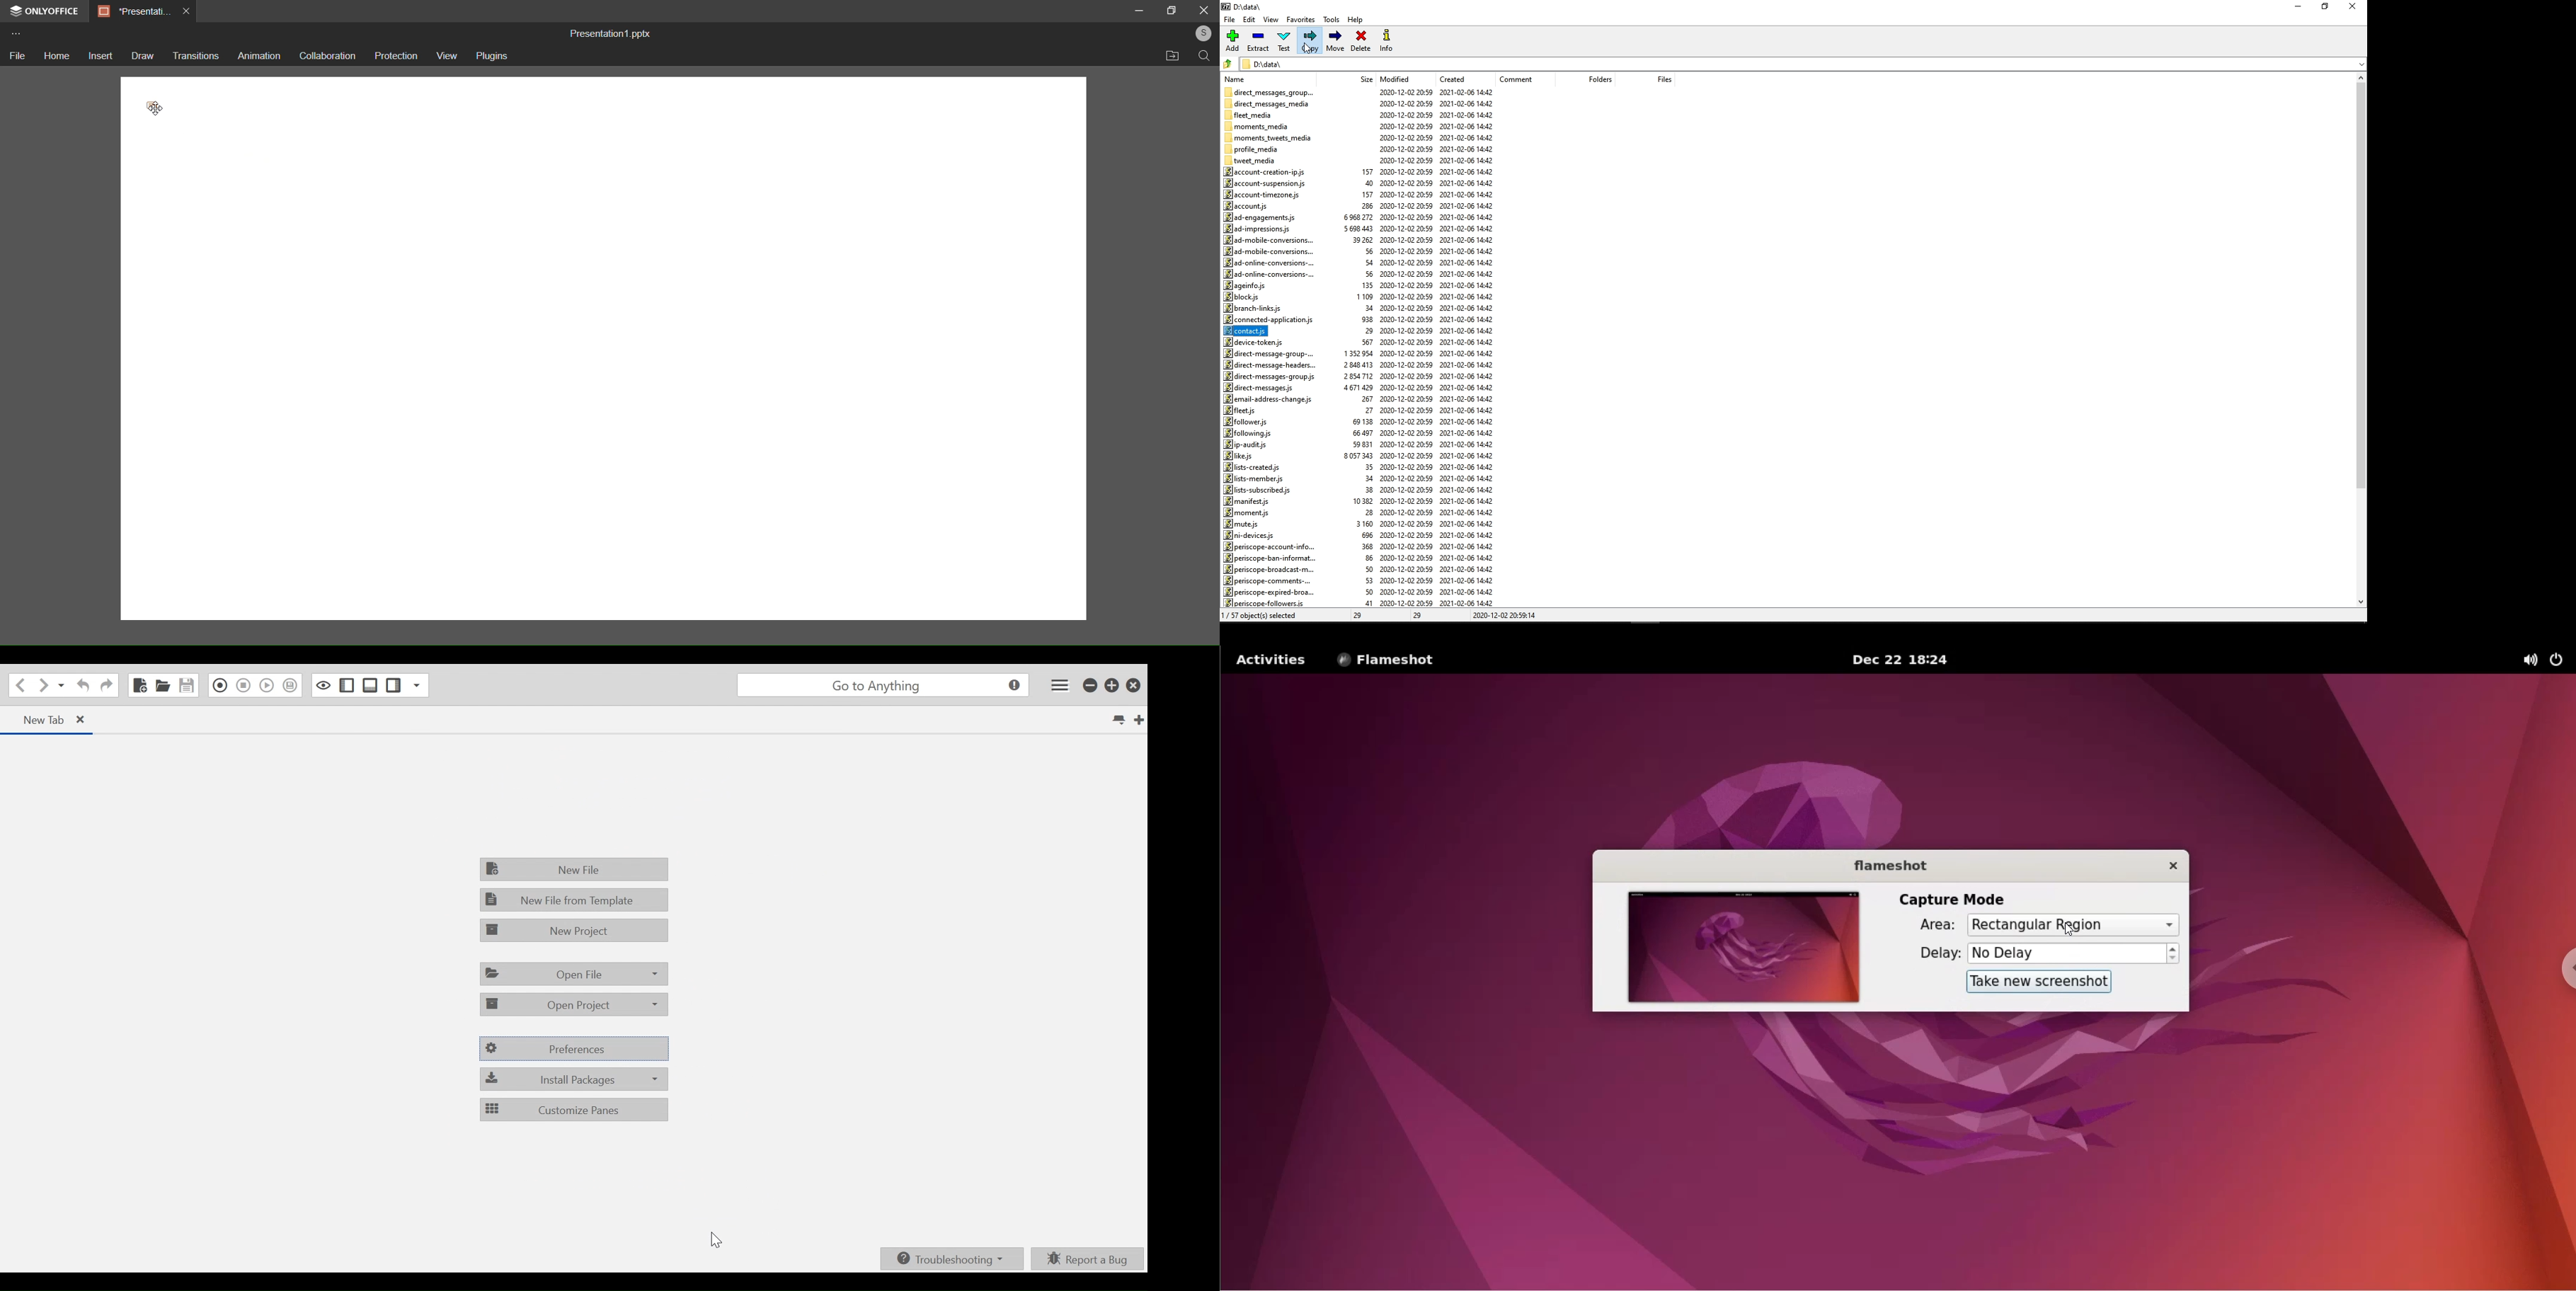 This screenshot has height=1316, width=2576. What do you see at coordinates (1520, 79) in the screenshot?
I see `comment` at bounding box center [1520, 79].